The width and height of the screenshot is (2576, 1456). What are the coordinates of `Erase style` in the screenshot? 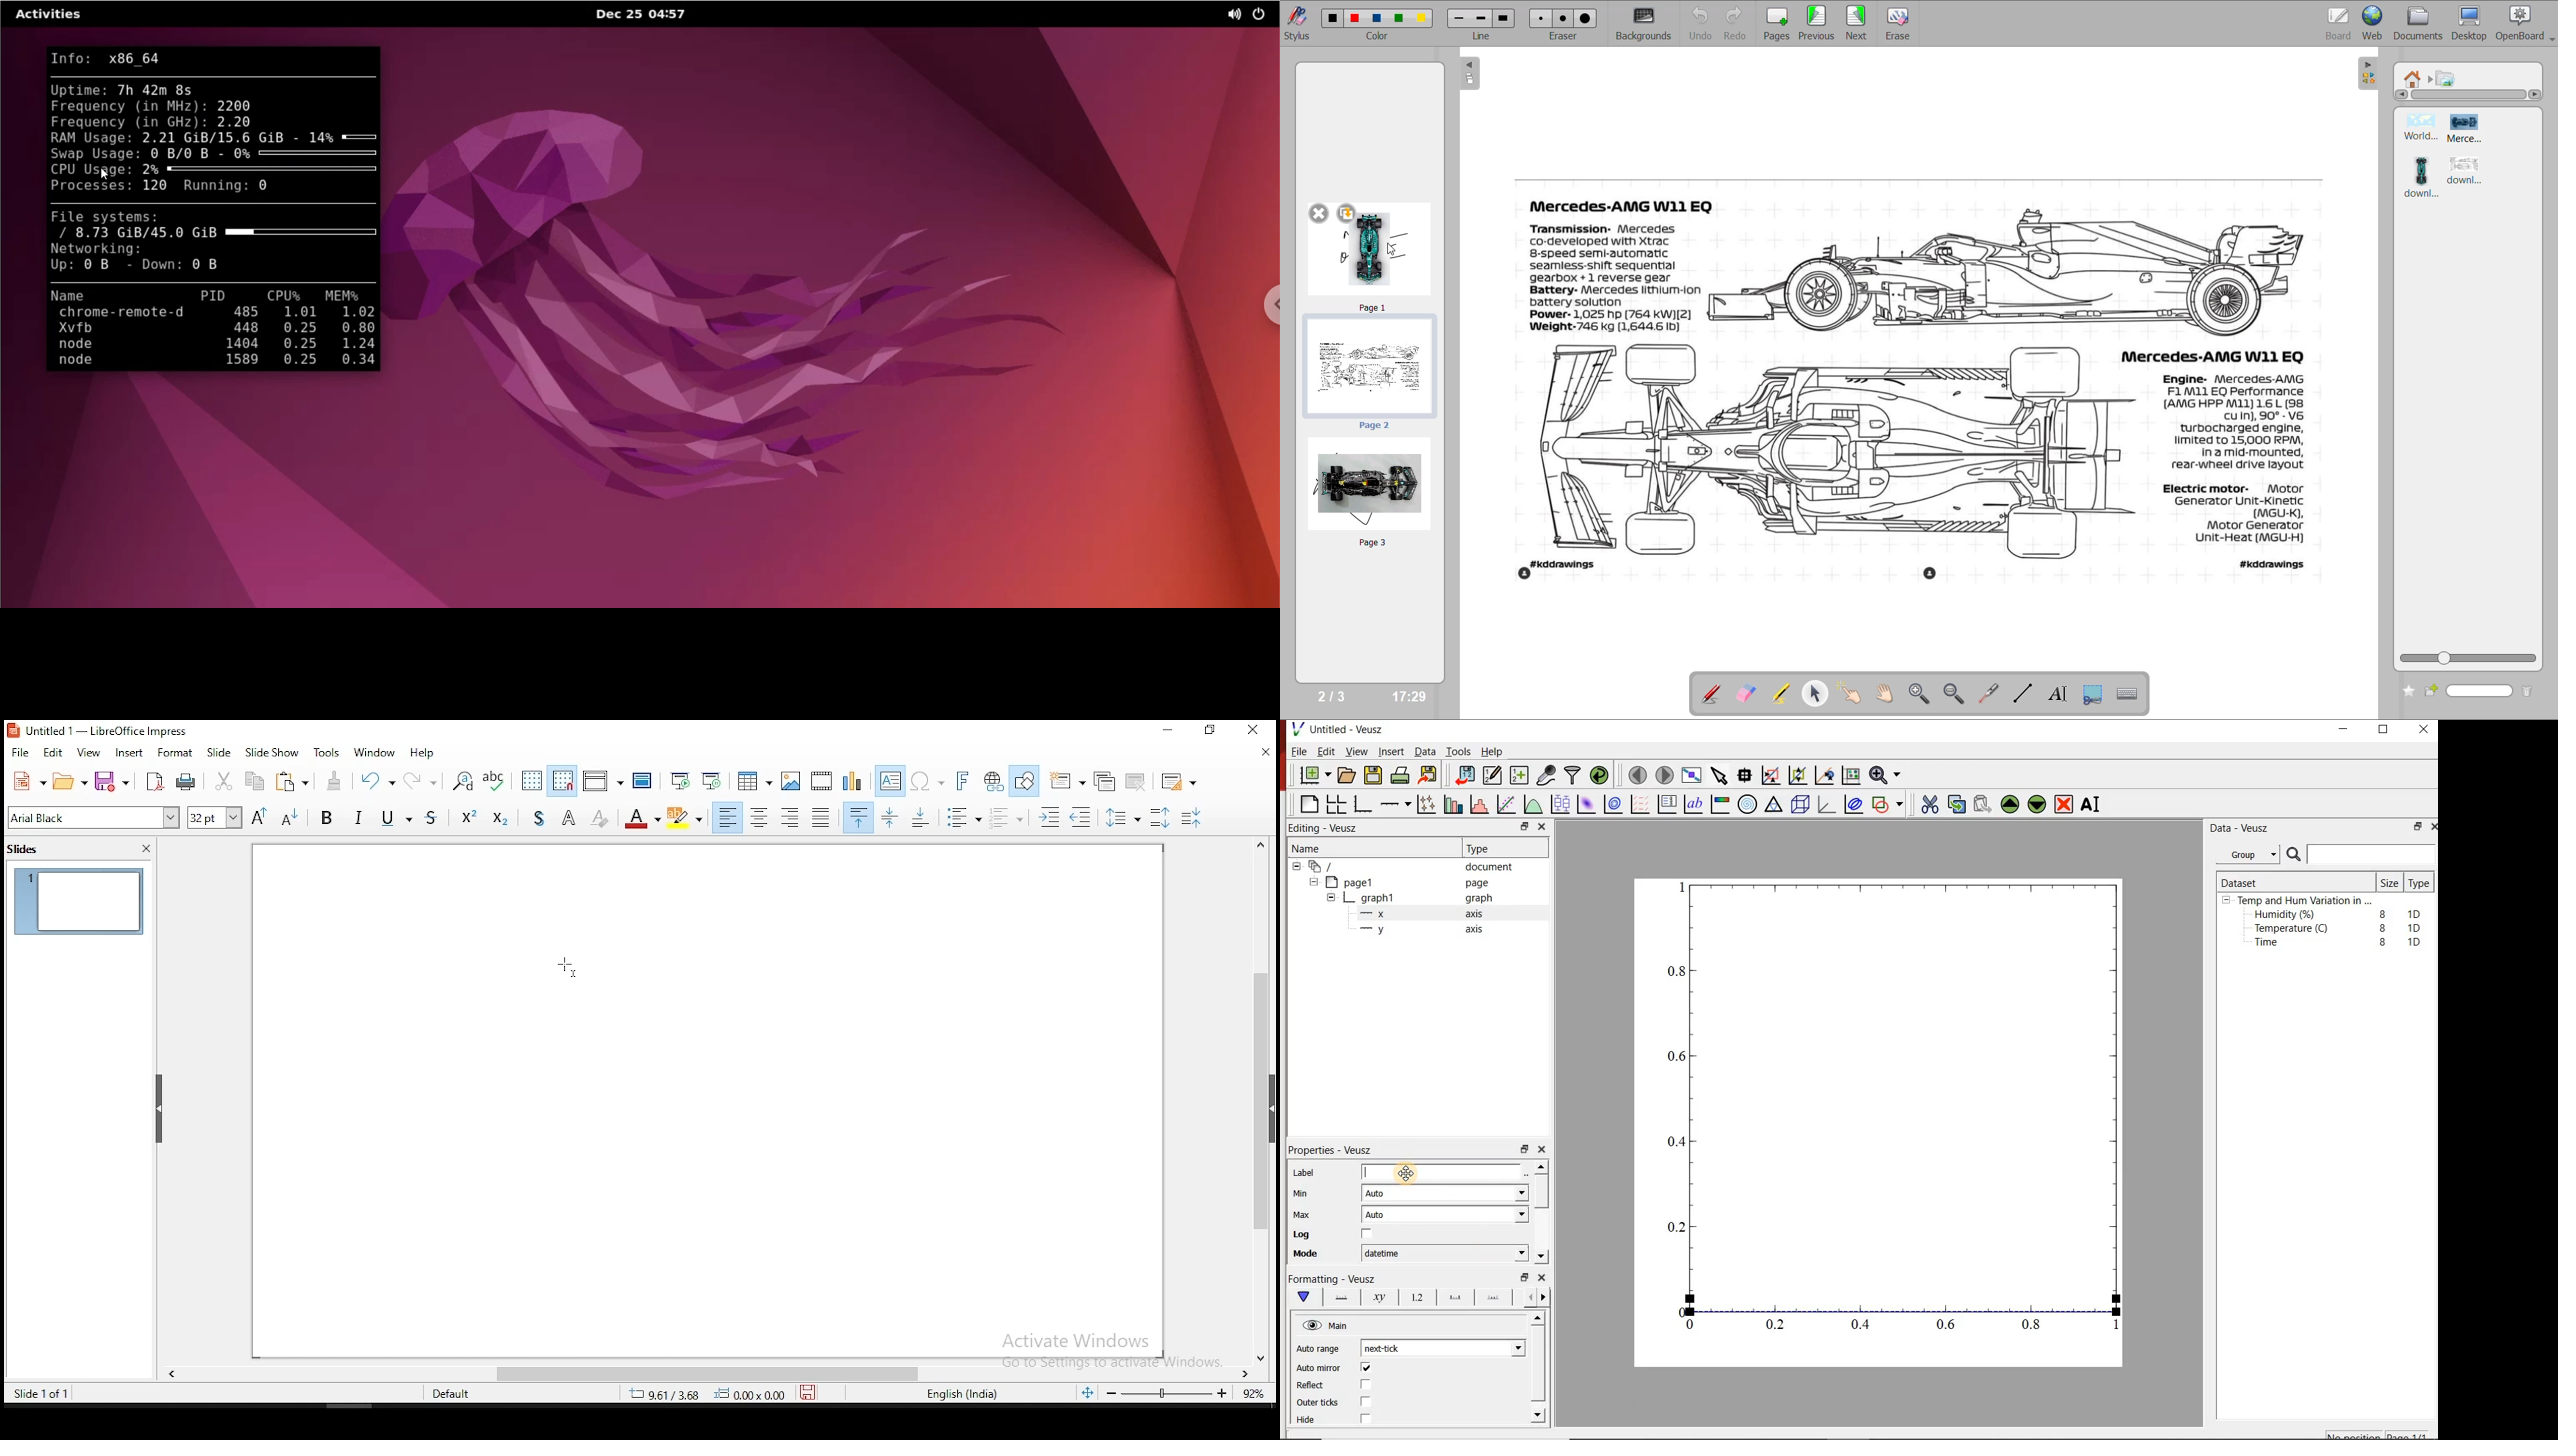 It's located at (600, 816).